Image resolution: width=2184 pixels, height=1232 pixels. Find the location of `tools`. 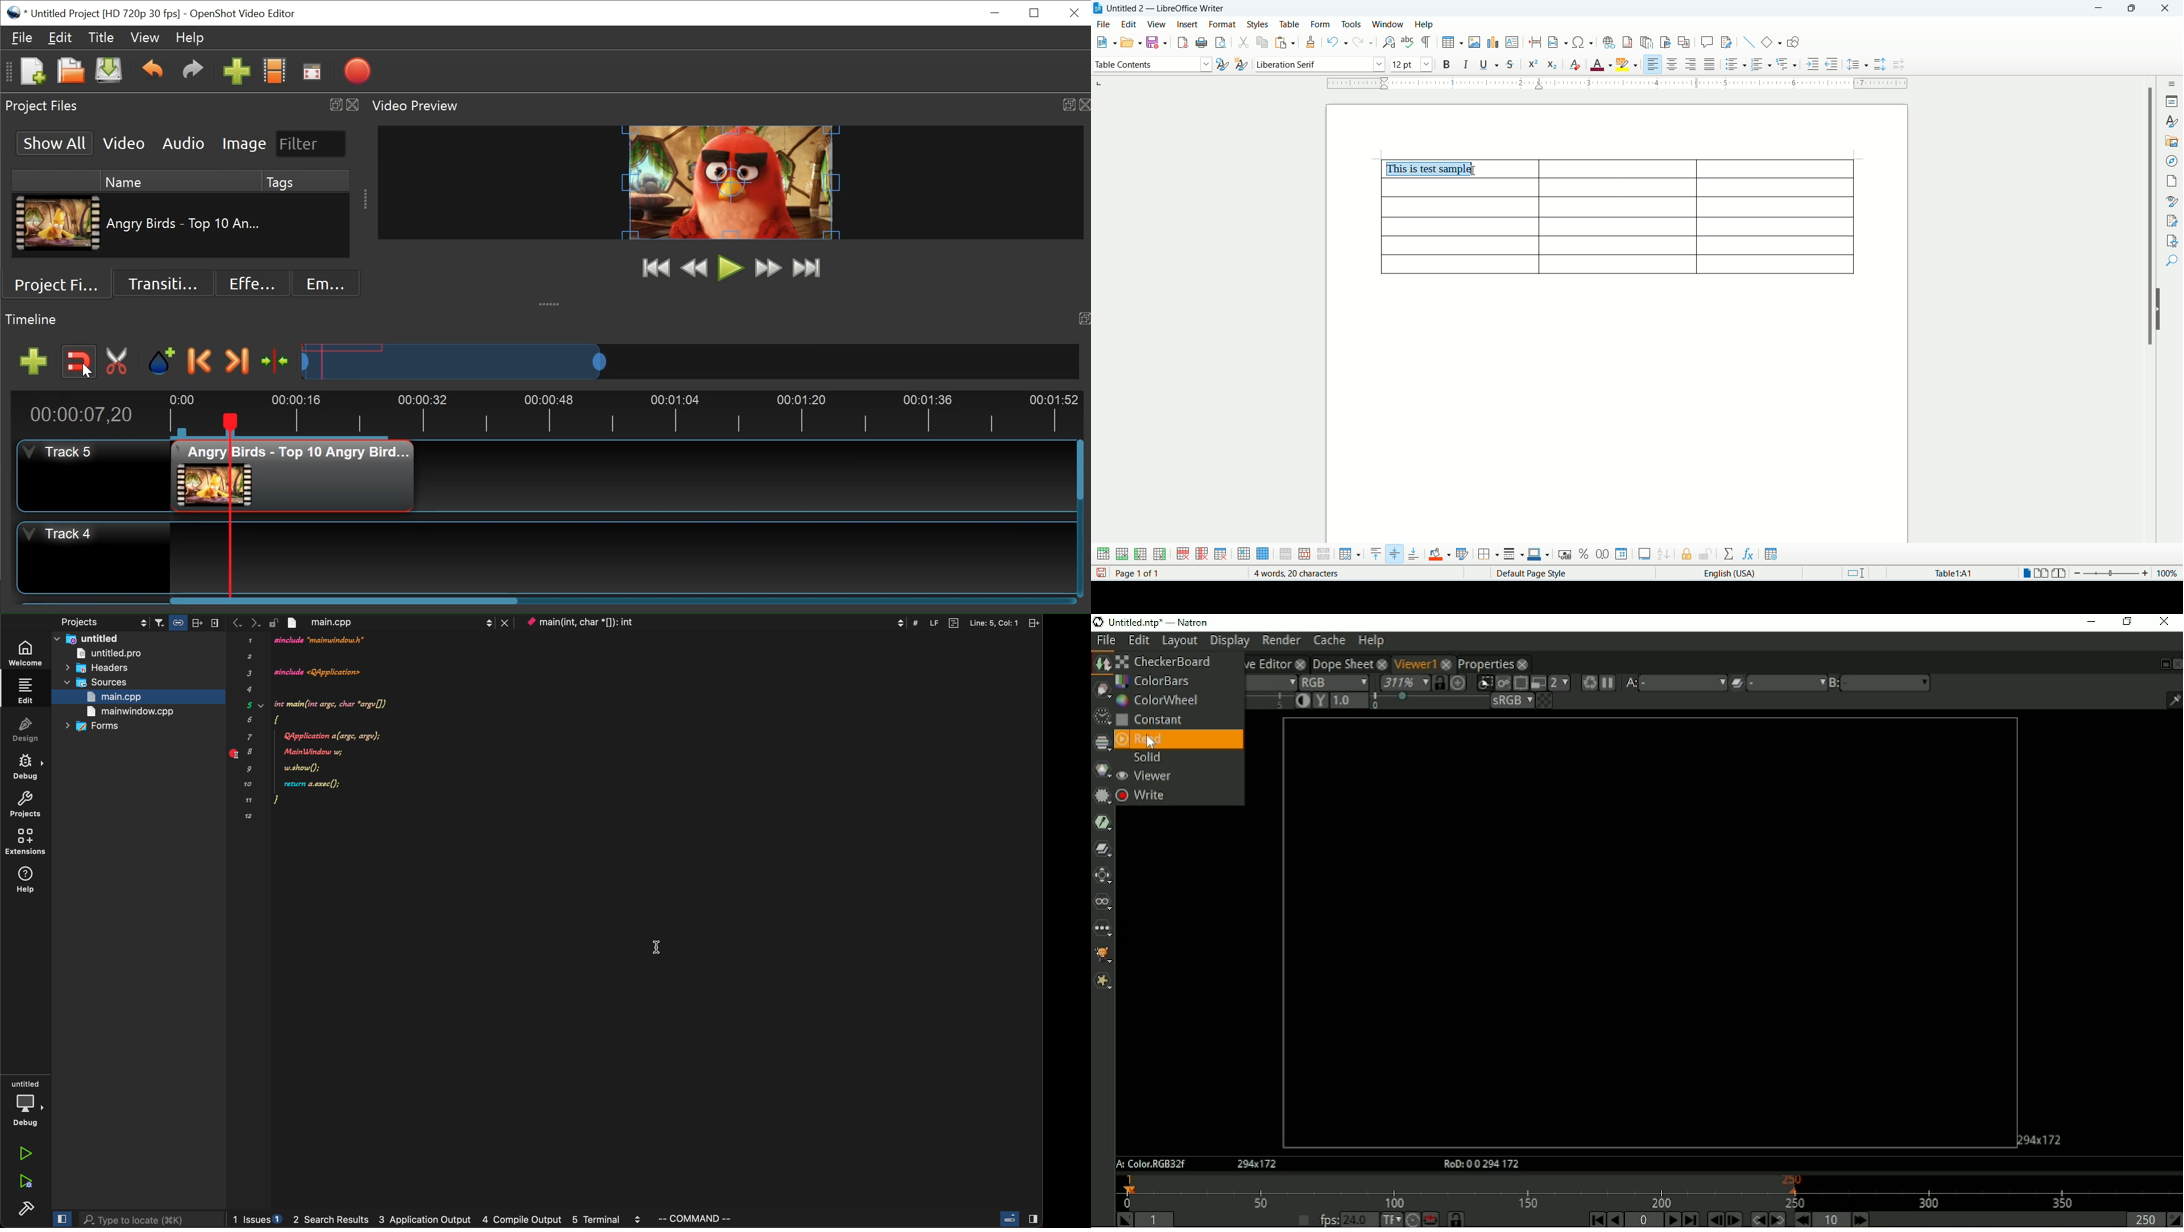

tools is located at coordinates (1355, 24).